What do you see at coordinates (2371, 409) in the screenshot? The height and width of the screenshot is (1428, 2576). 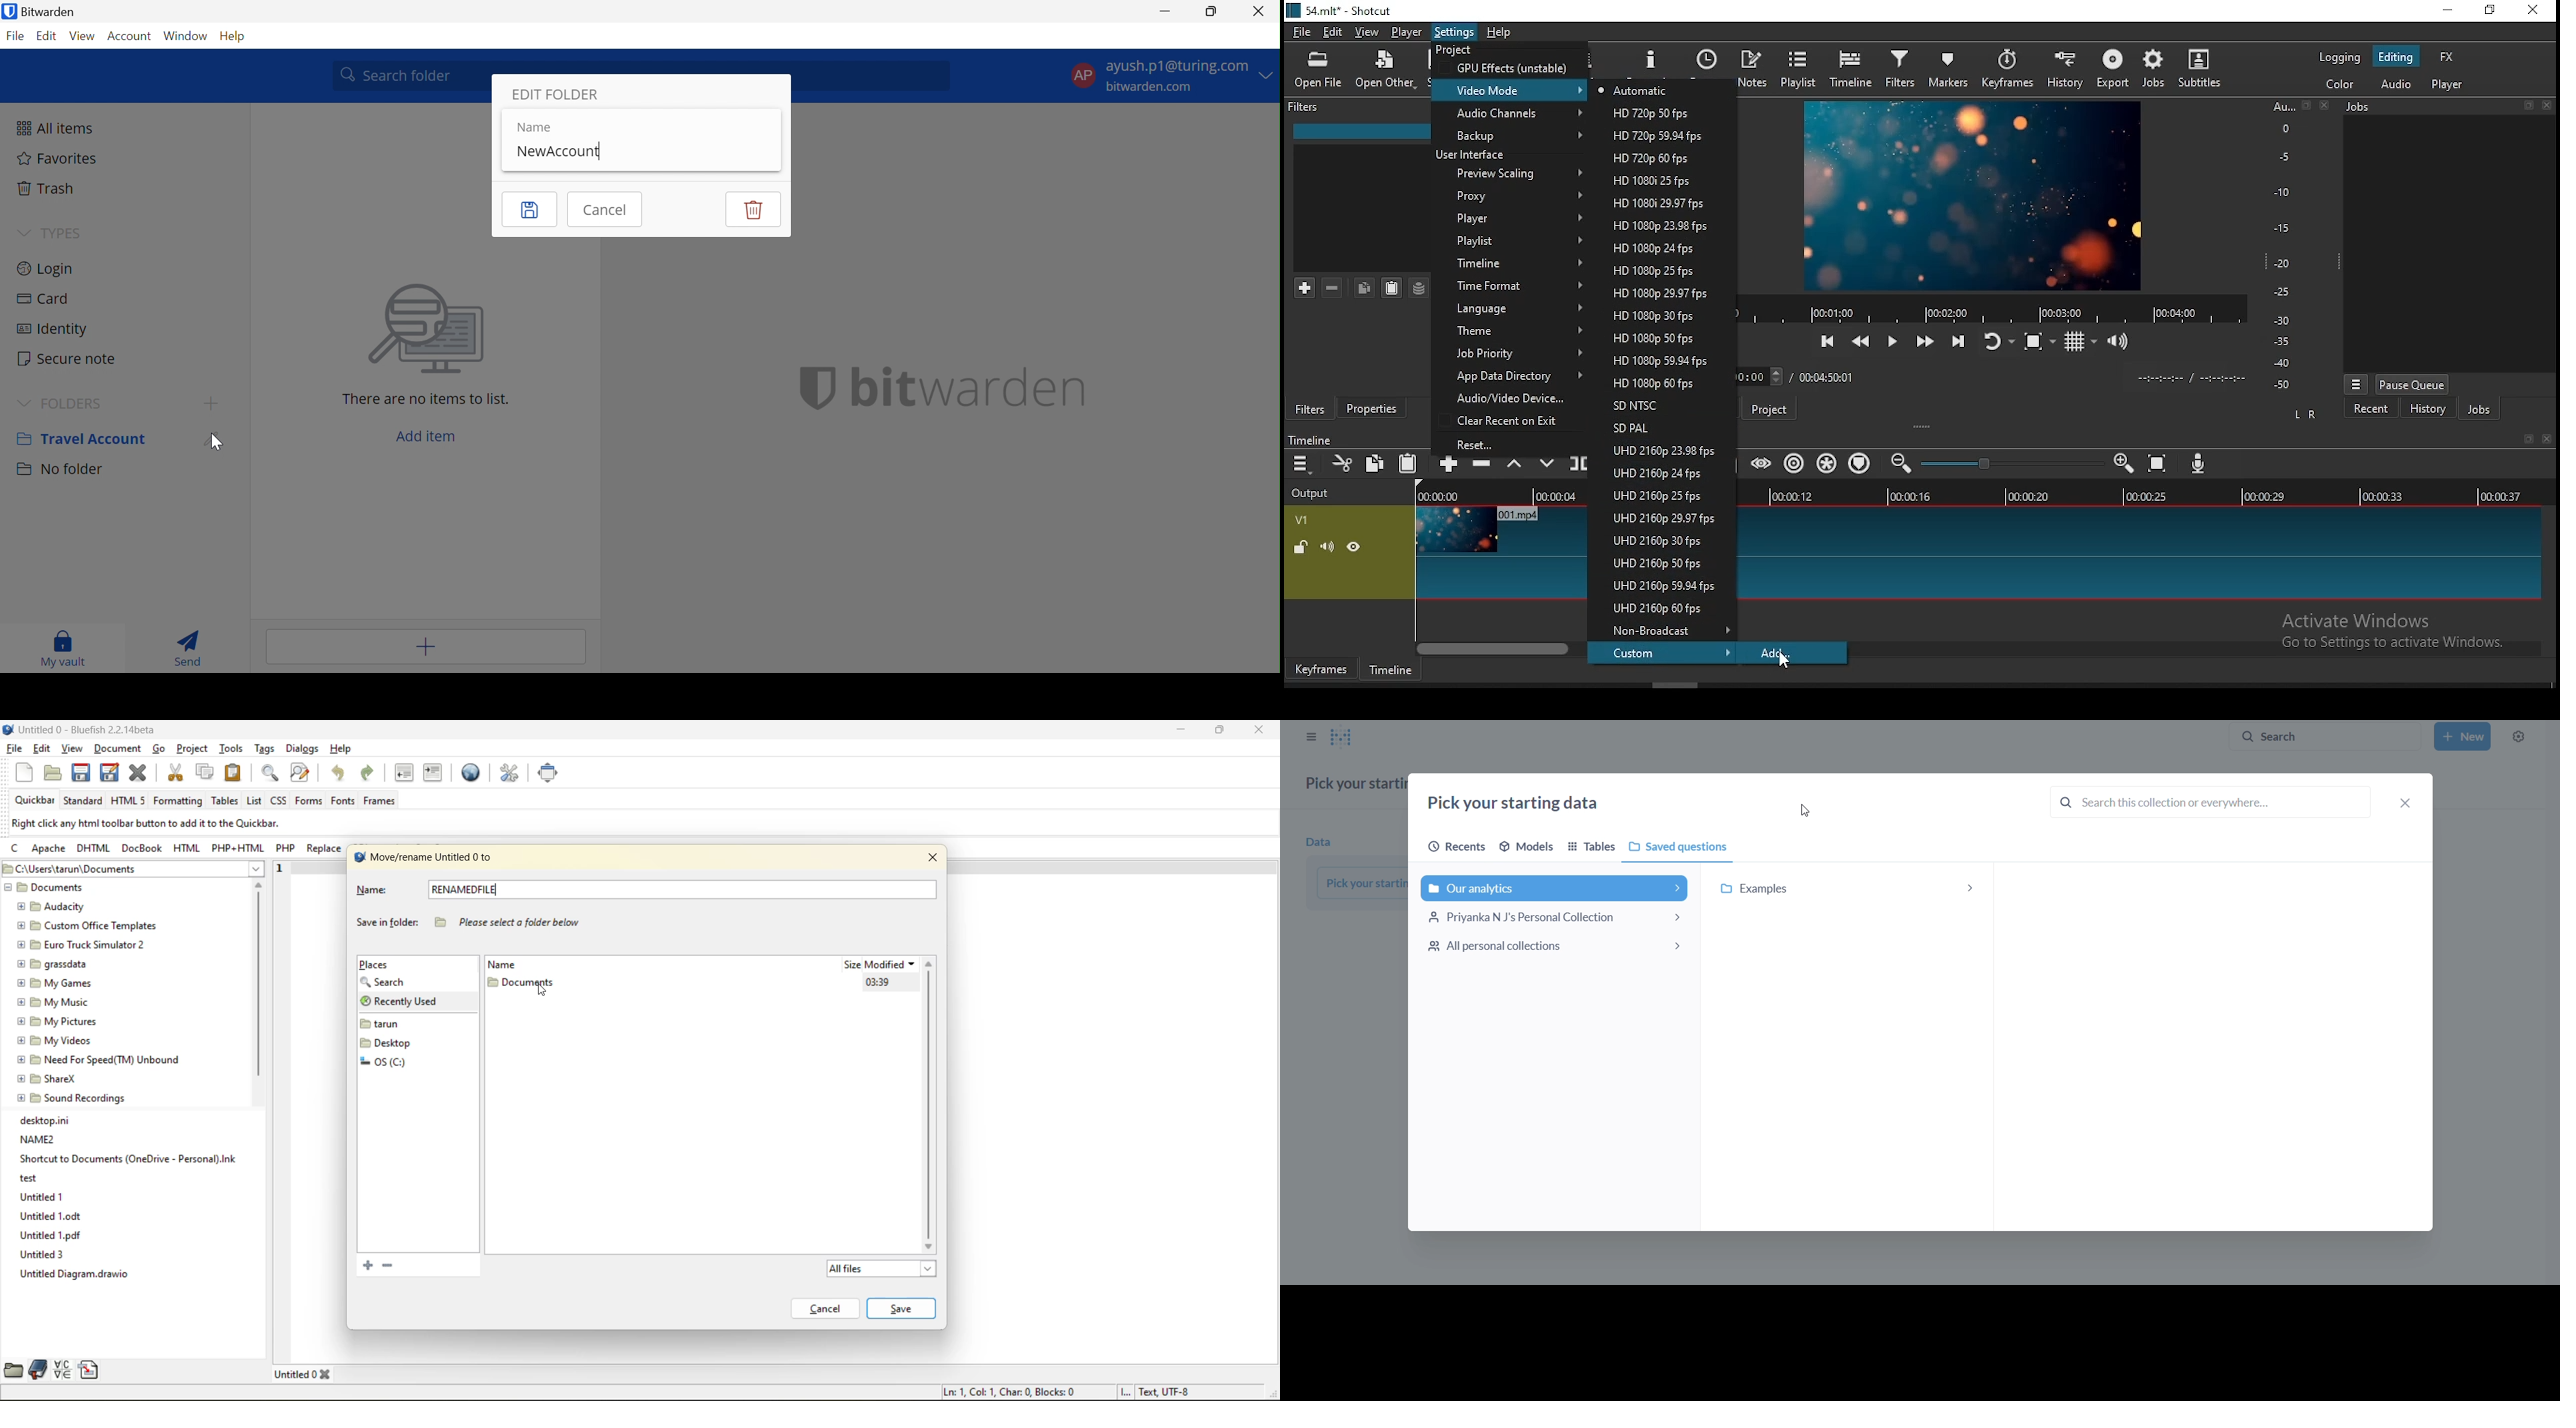 I see `recent` at bounding box center [2371, 409].